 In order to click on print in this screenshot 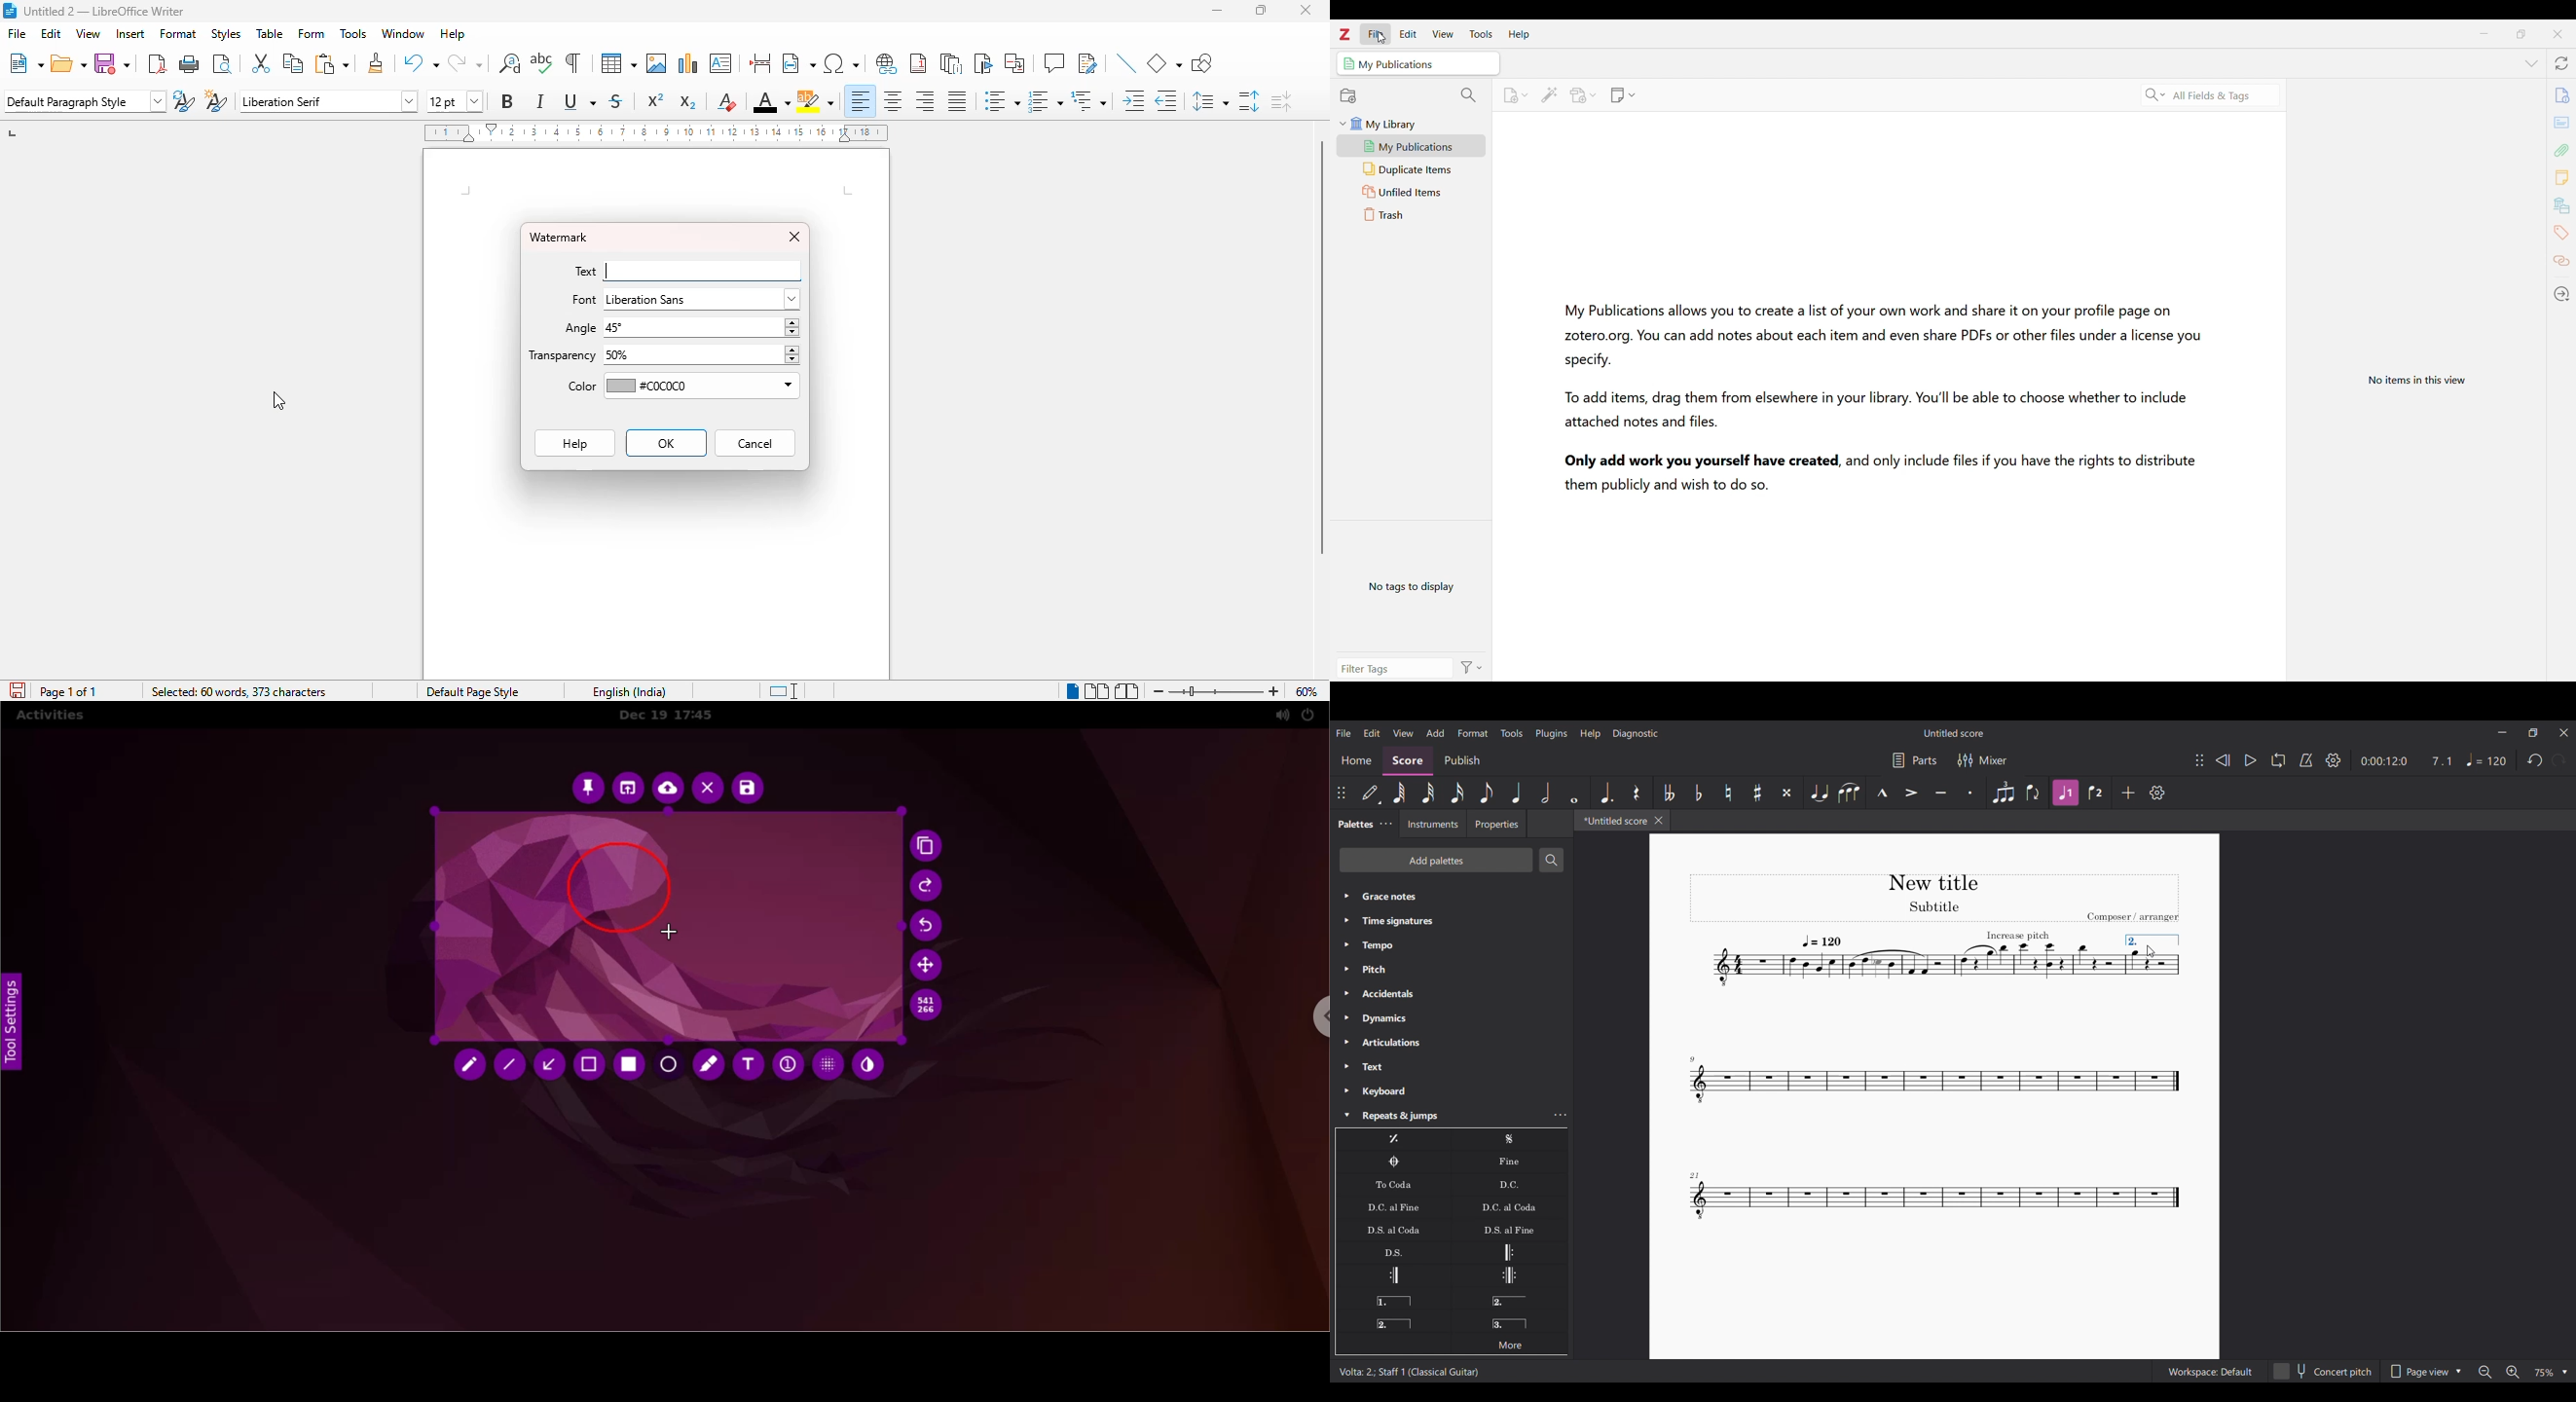, I will do `click(190, 63)`.